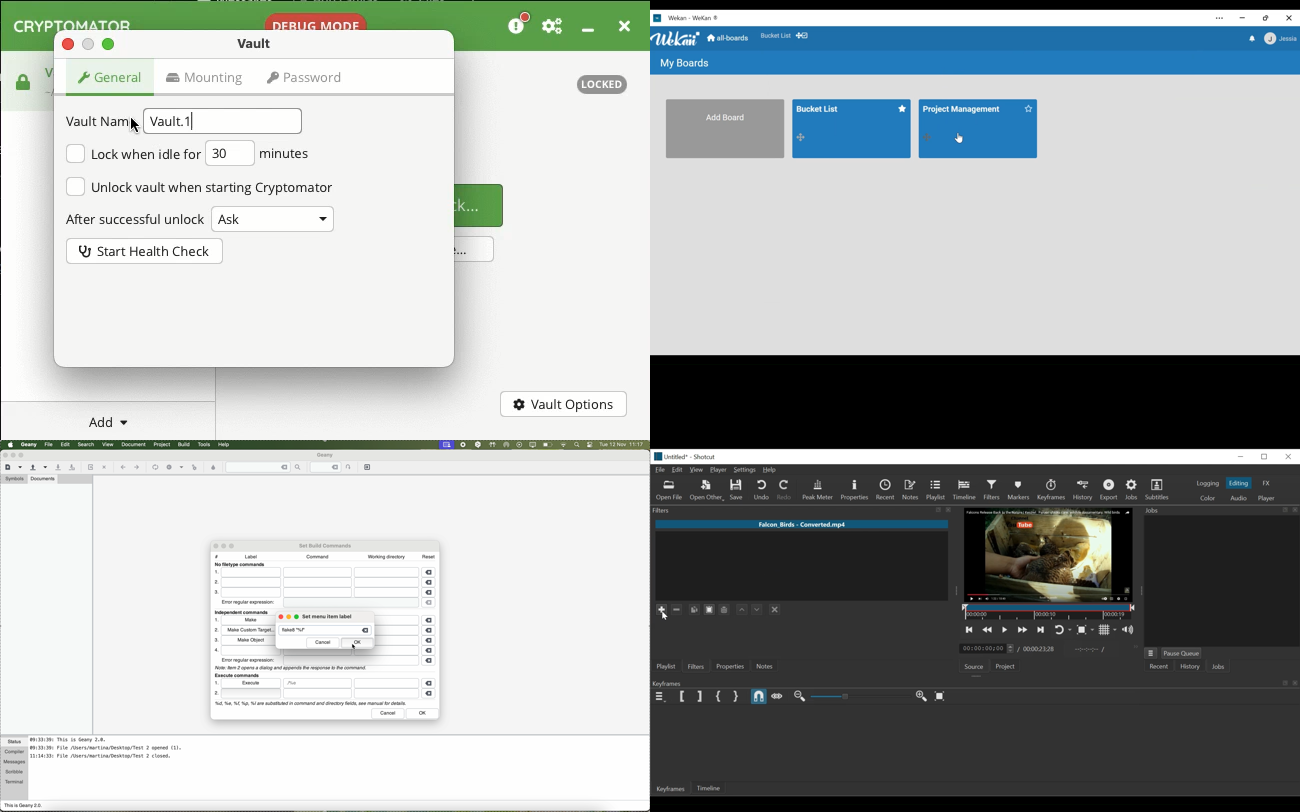 This screenshot has width=1316, height=812. Describe the element at coordinates (1062, 631) in the screenshot. I see `Toggle player looping` at that location.